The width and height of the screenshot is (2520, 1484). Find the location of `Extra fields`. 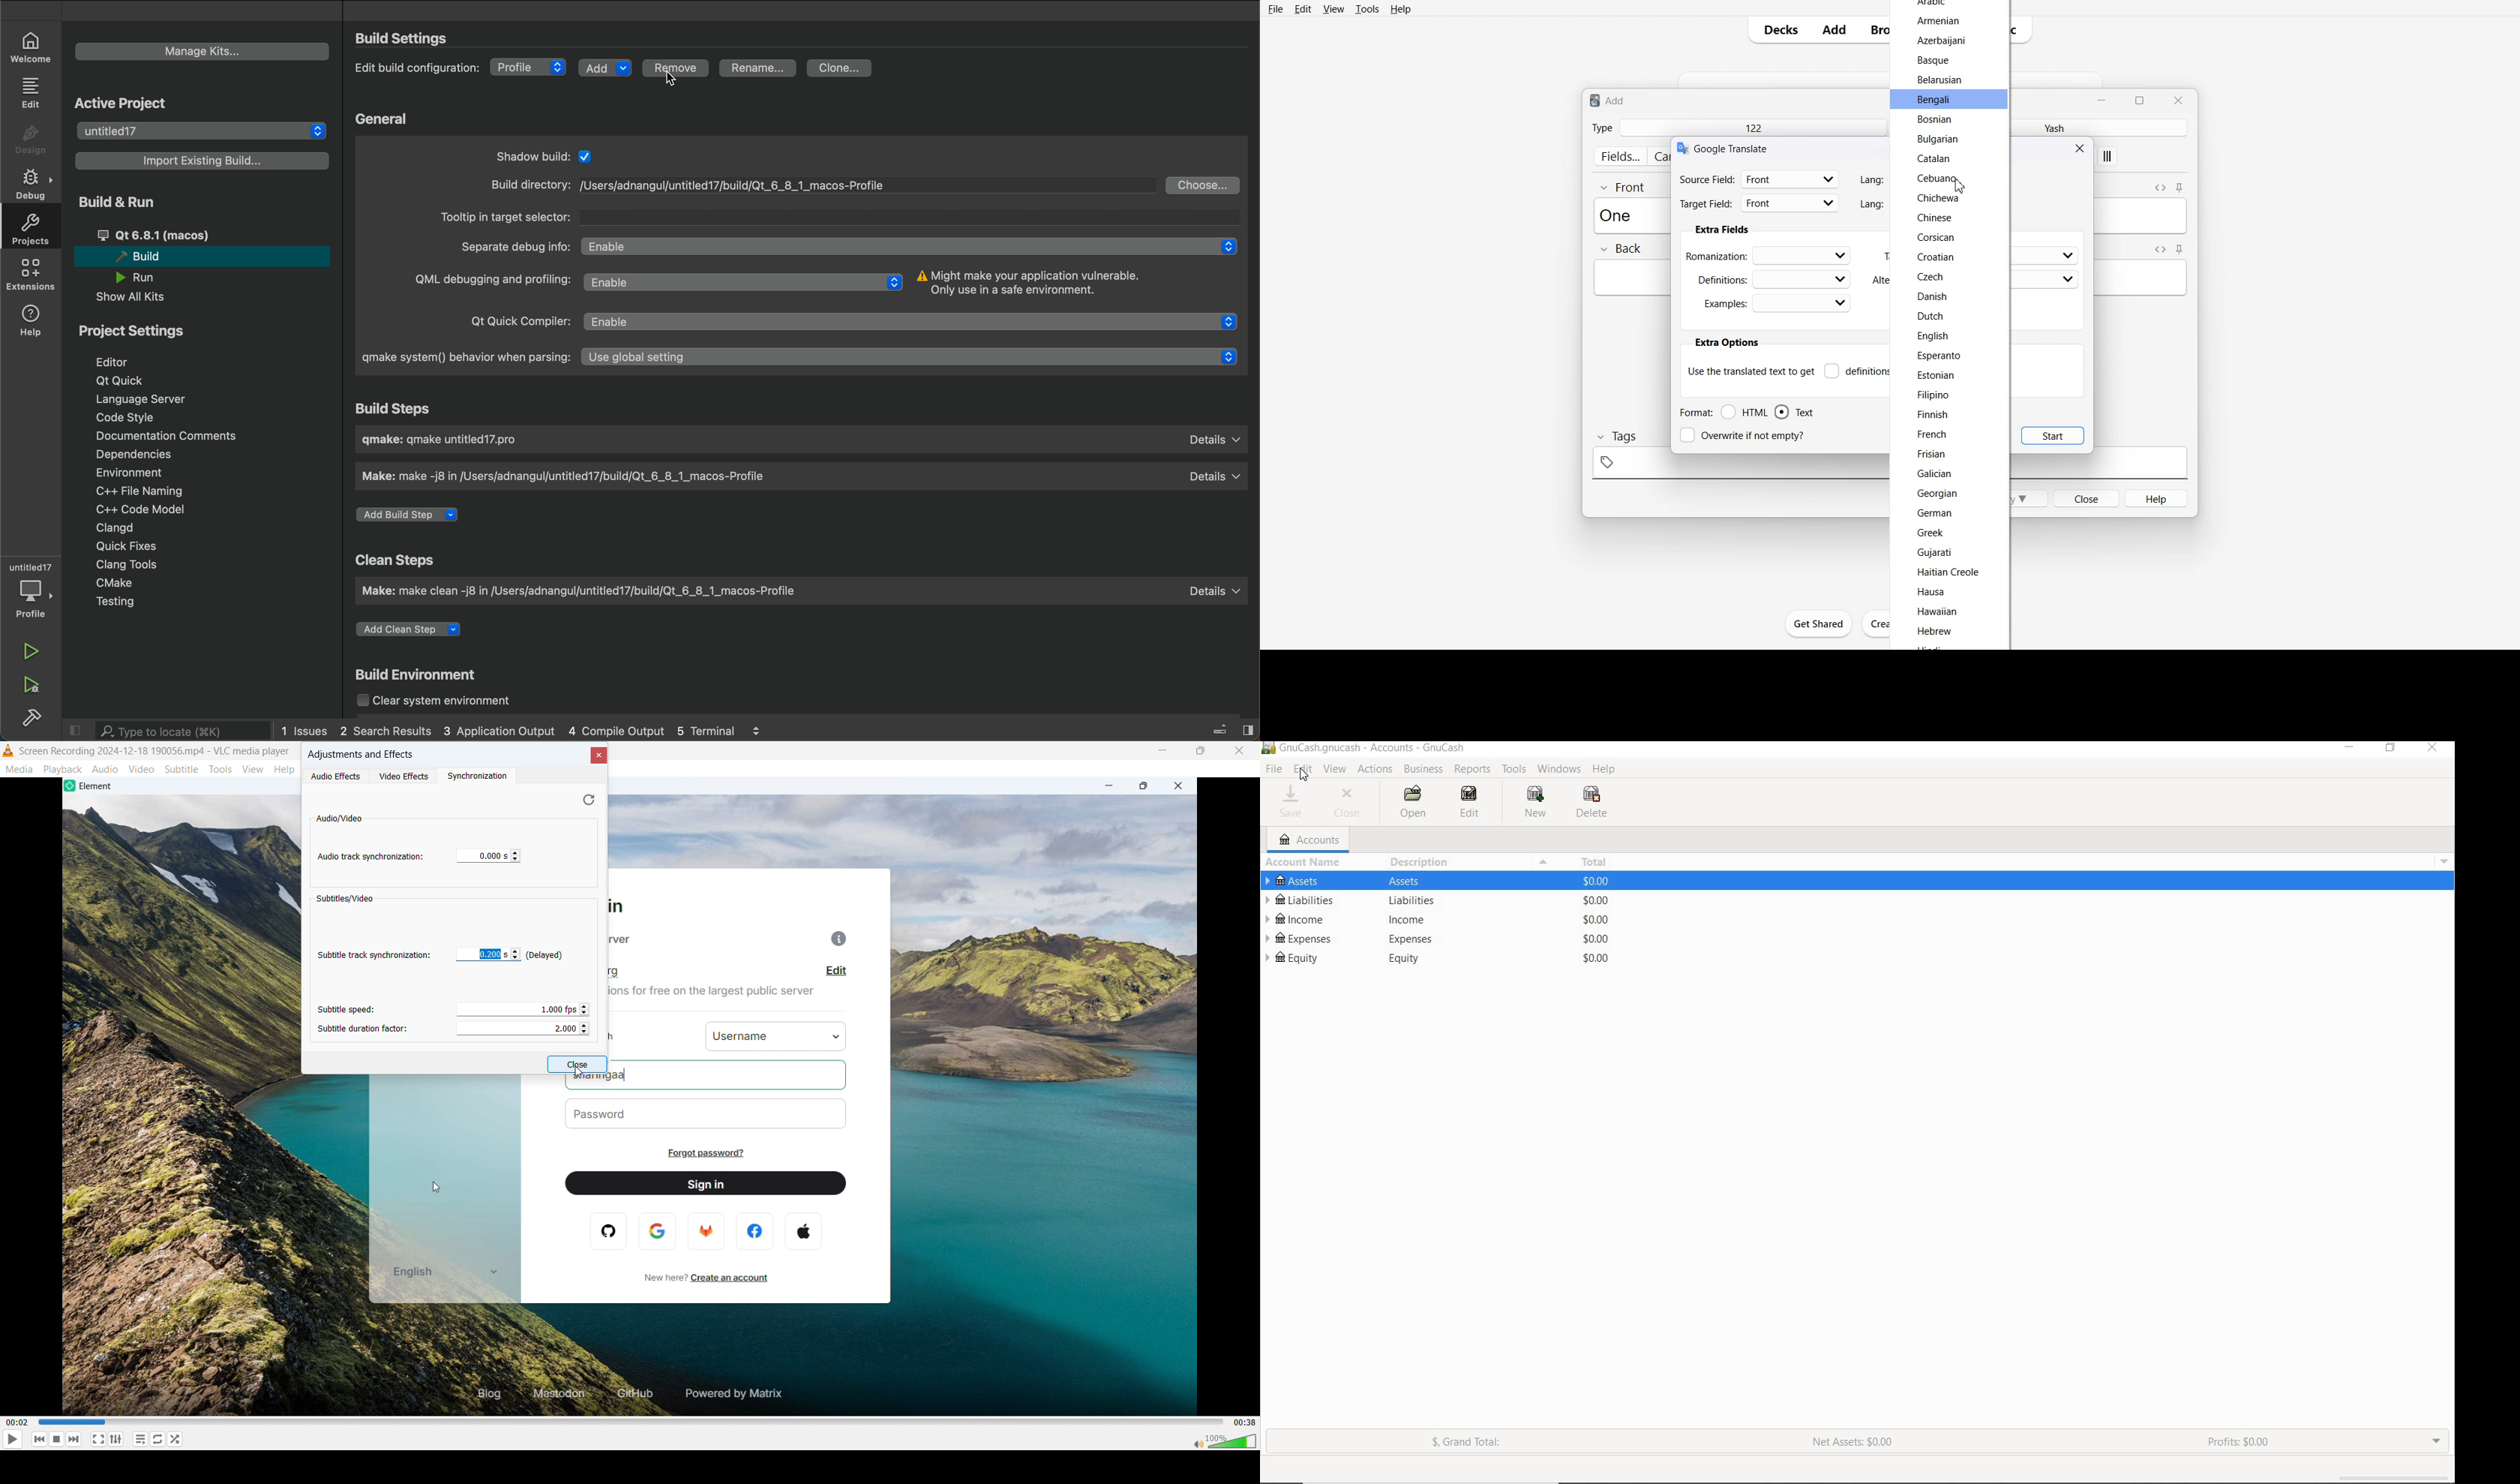

Extra fields is located at coordinates (1722, 230).